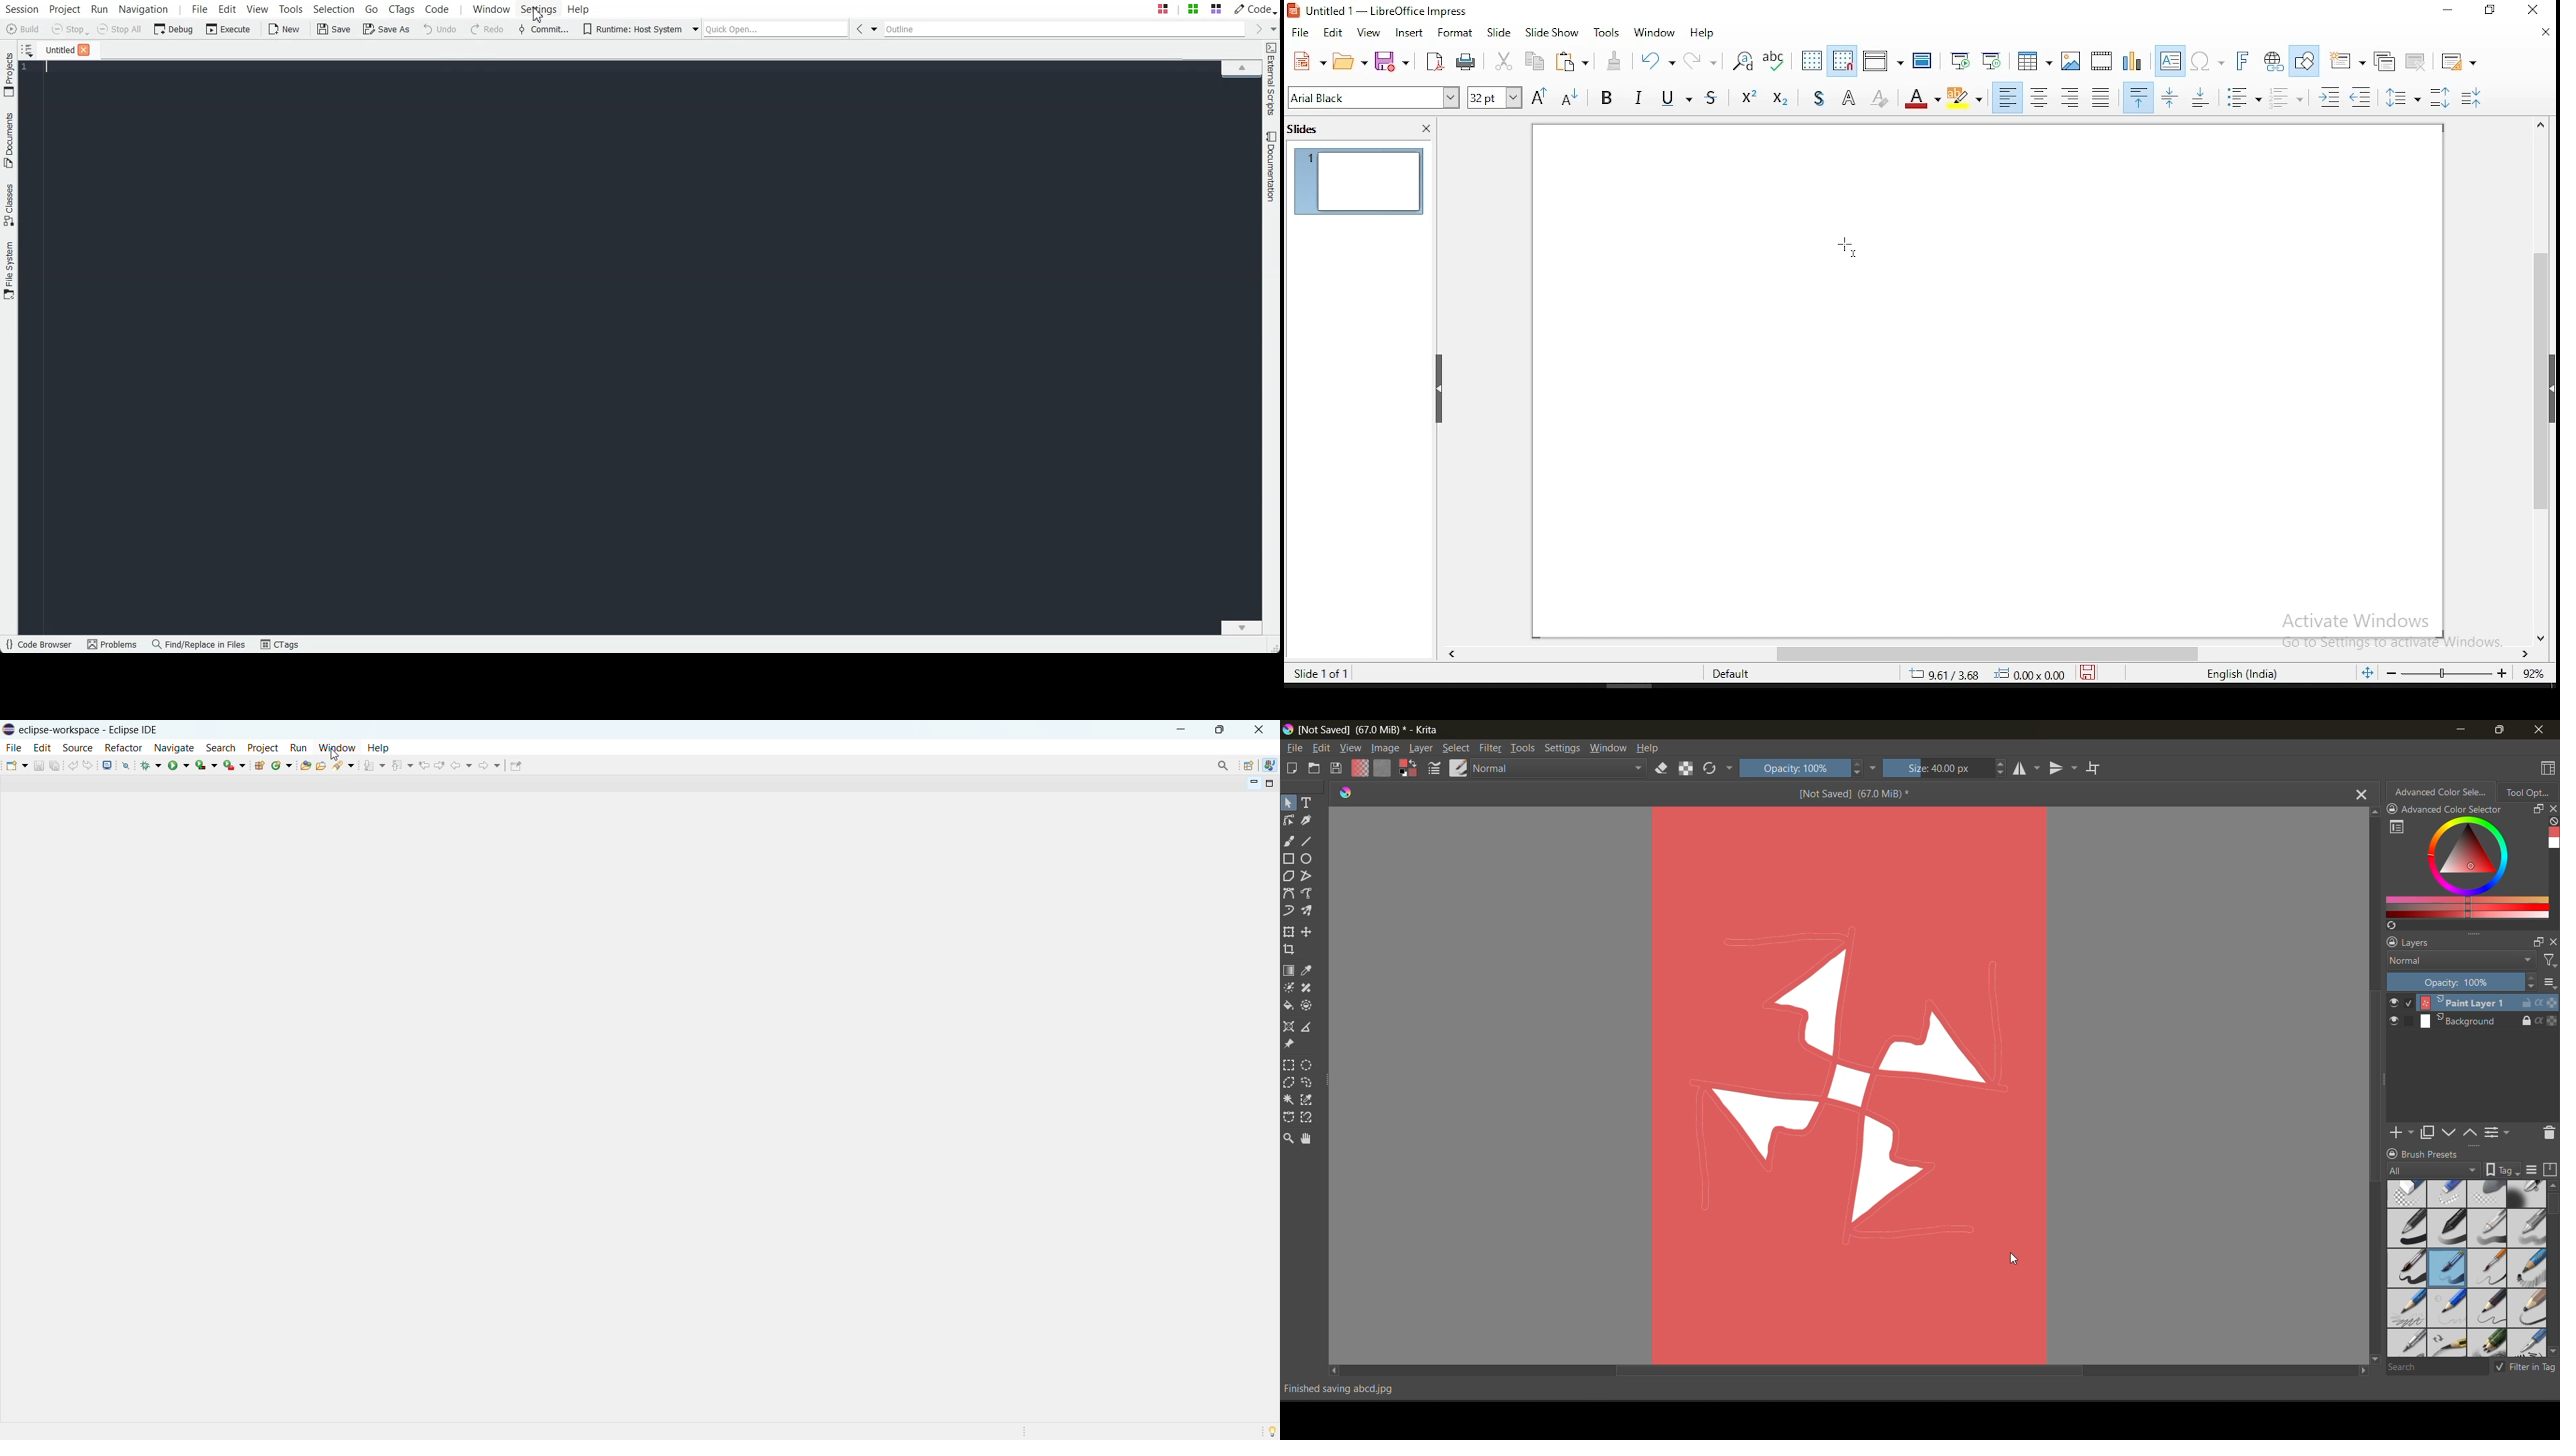  What do you see at coordinates (2525, 1369) in the screenshot?
I see `filter tag` at bounding box center [2525, 1369].